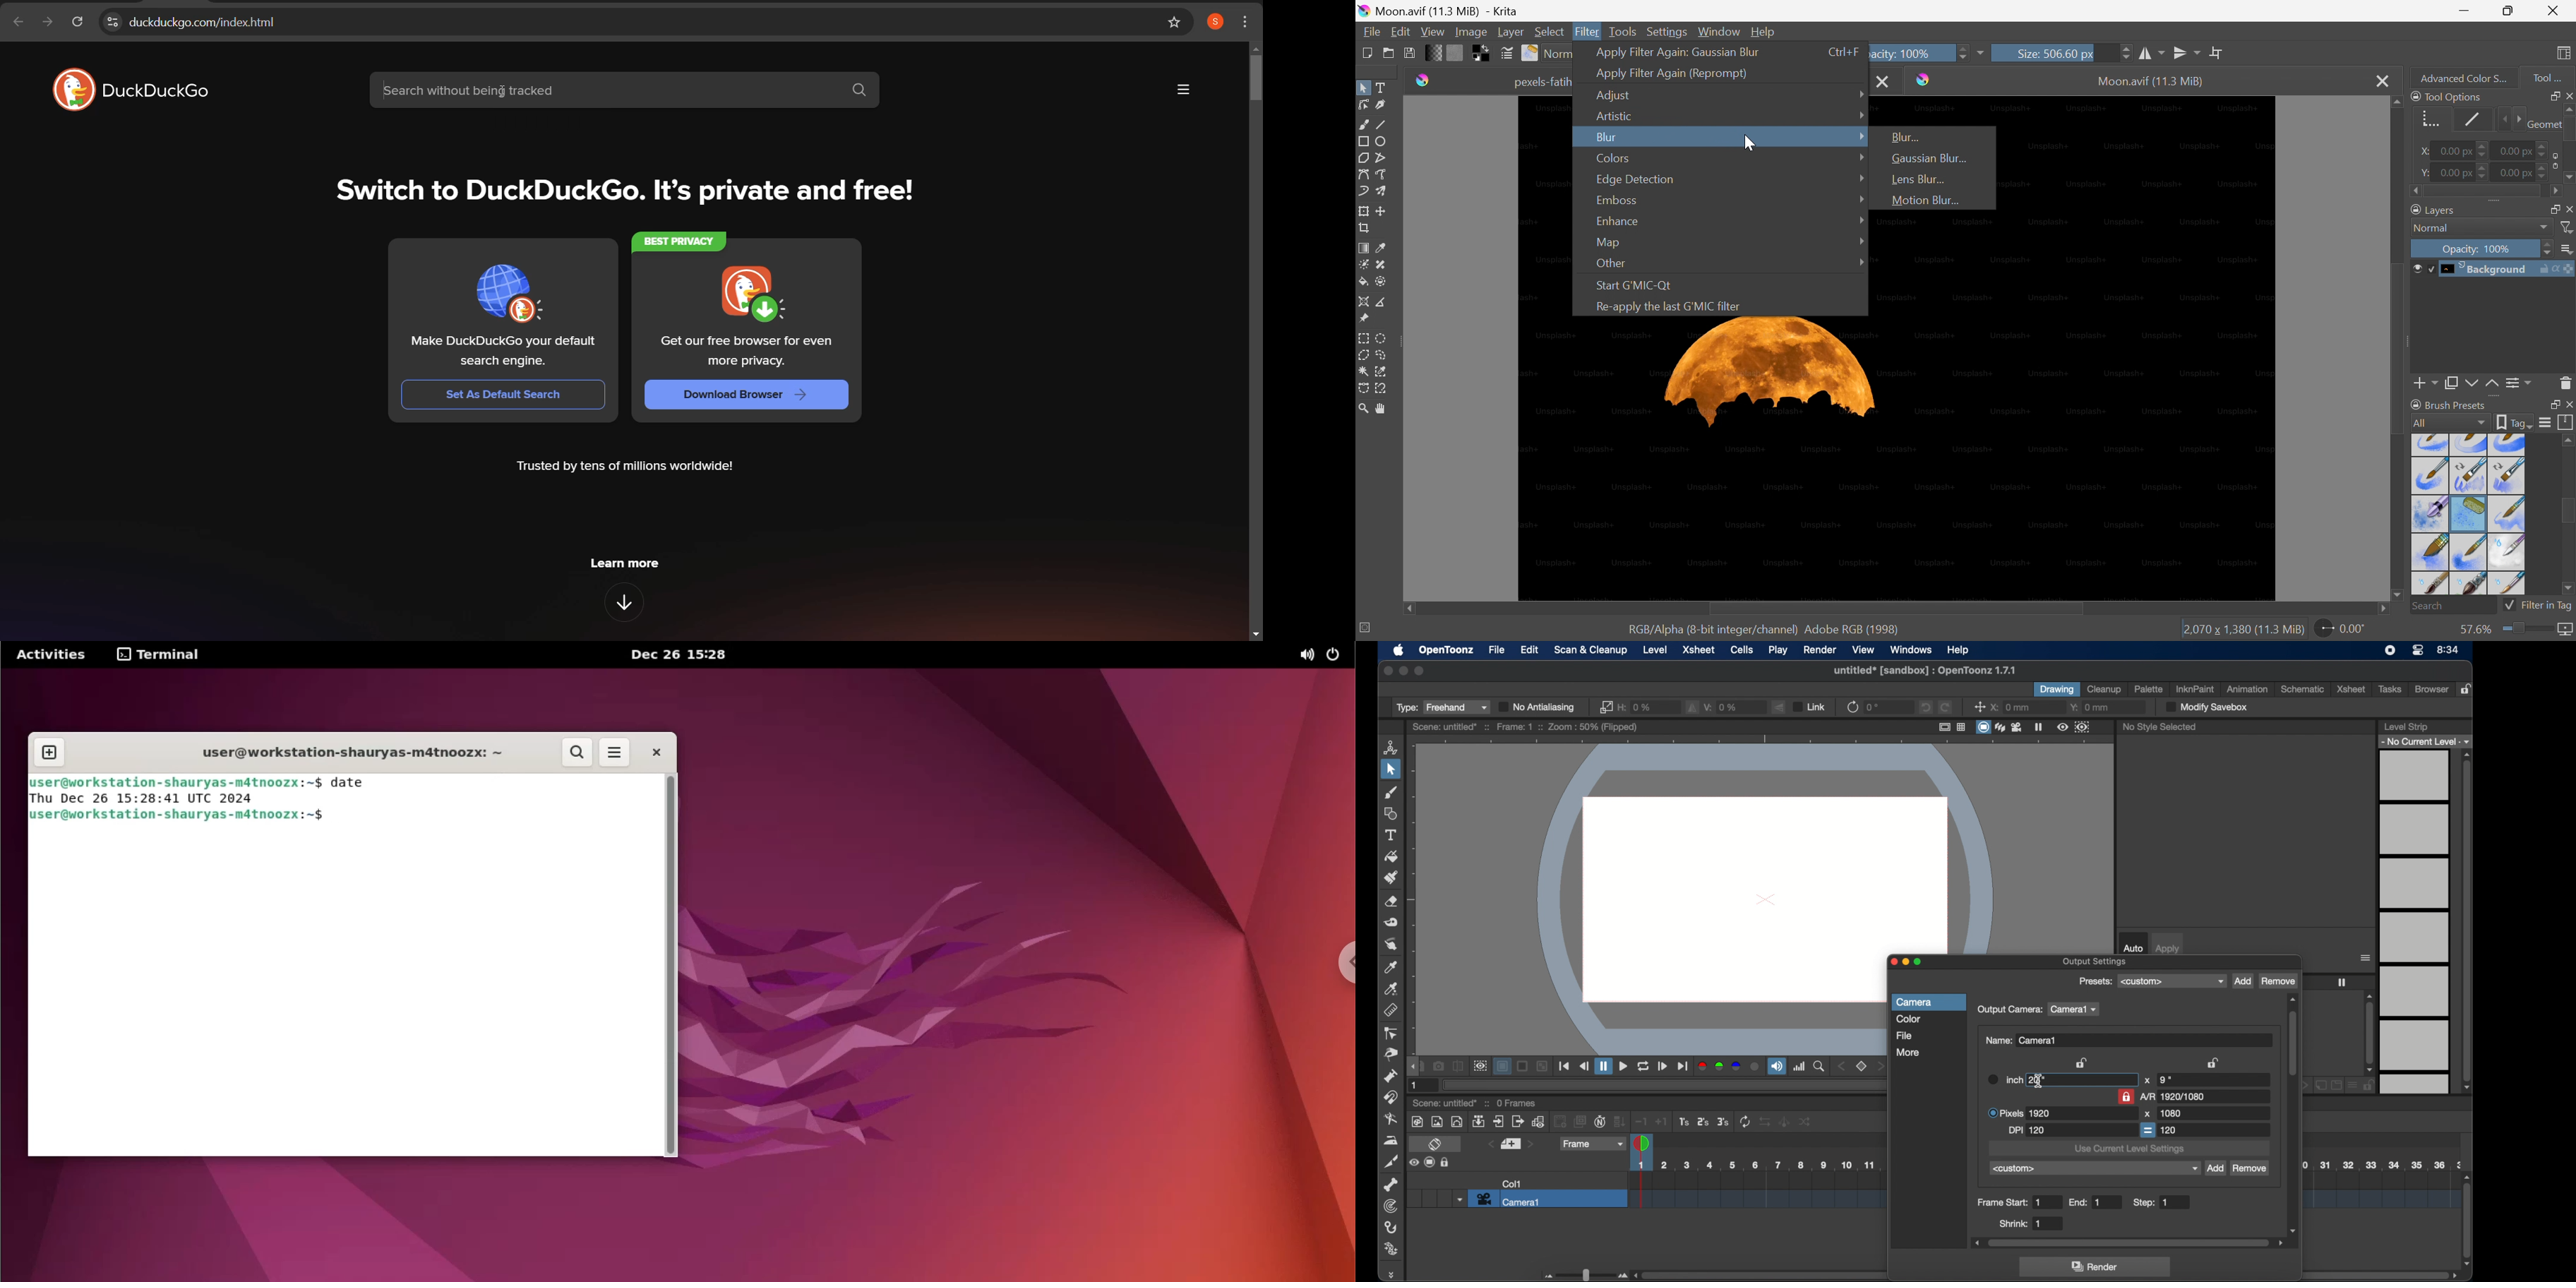  What do you see at coordinates (1497, 650) in the screenshot?
I see `file` at bounding box center [1497, 650].